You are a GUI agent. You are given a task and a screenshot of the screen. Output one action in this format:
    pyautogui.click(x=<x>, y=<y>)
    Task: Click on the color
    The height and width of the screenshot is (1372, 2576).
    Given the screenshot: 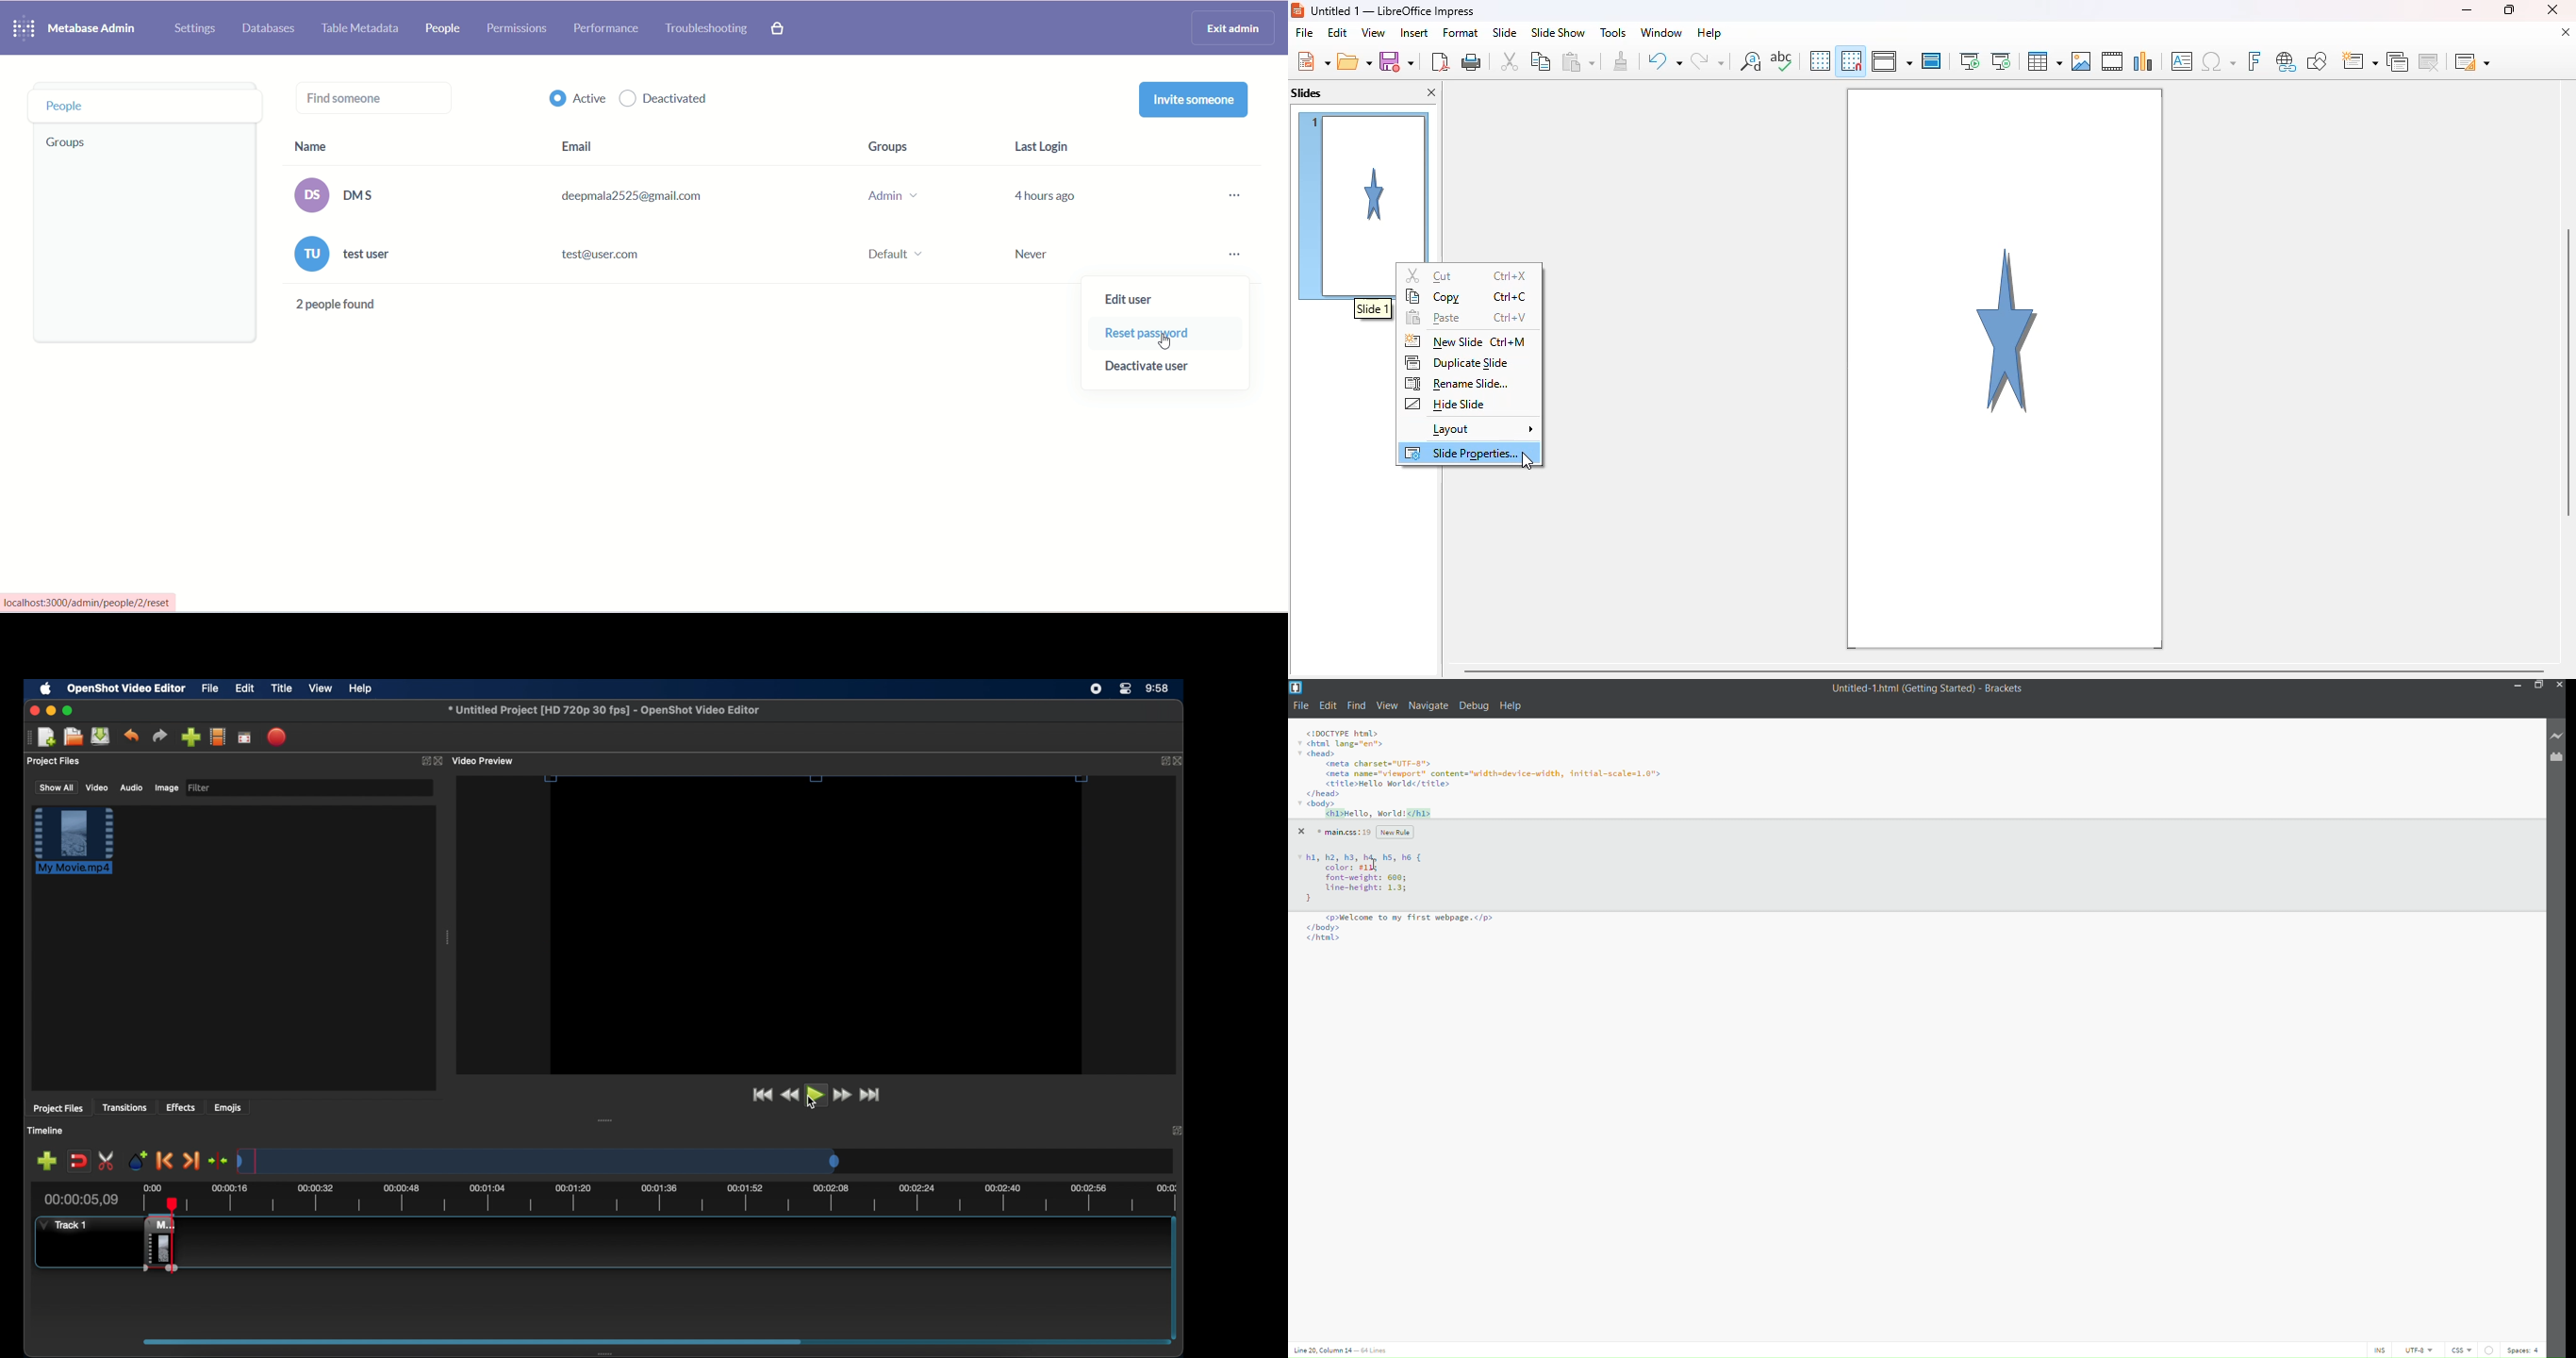 What is the action you would take?
    pyautogui.click(x=1371, y=892)
    